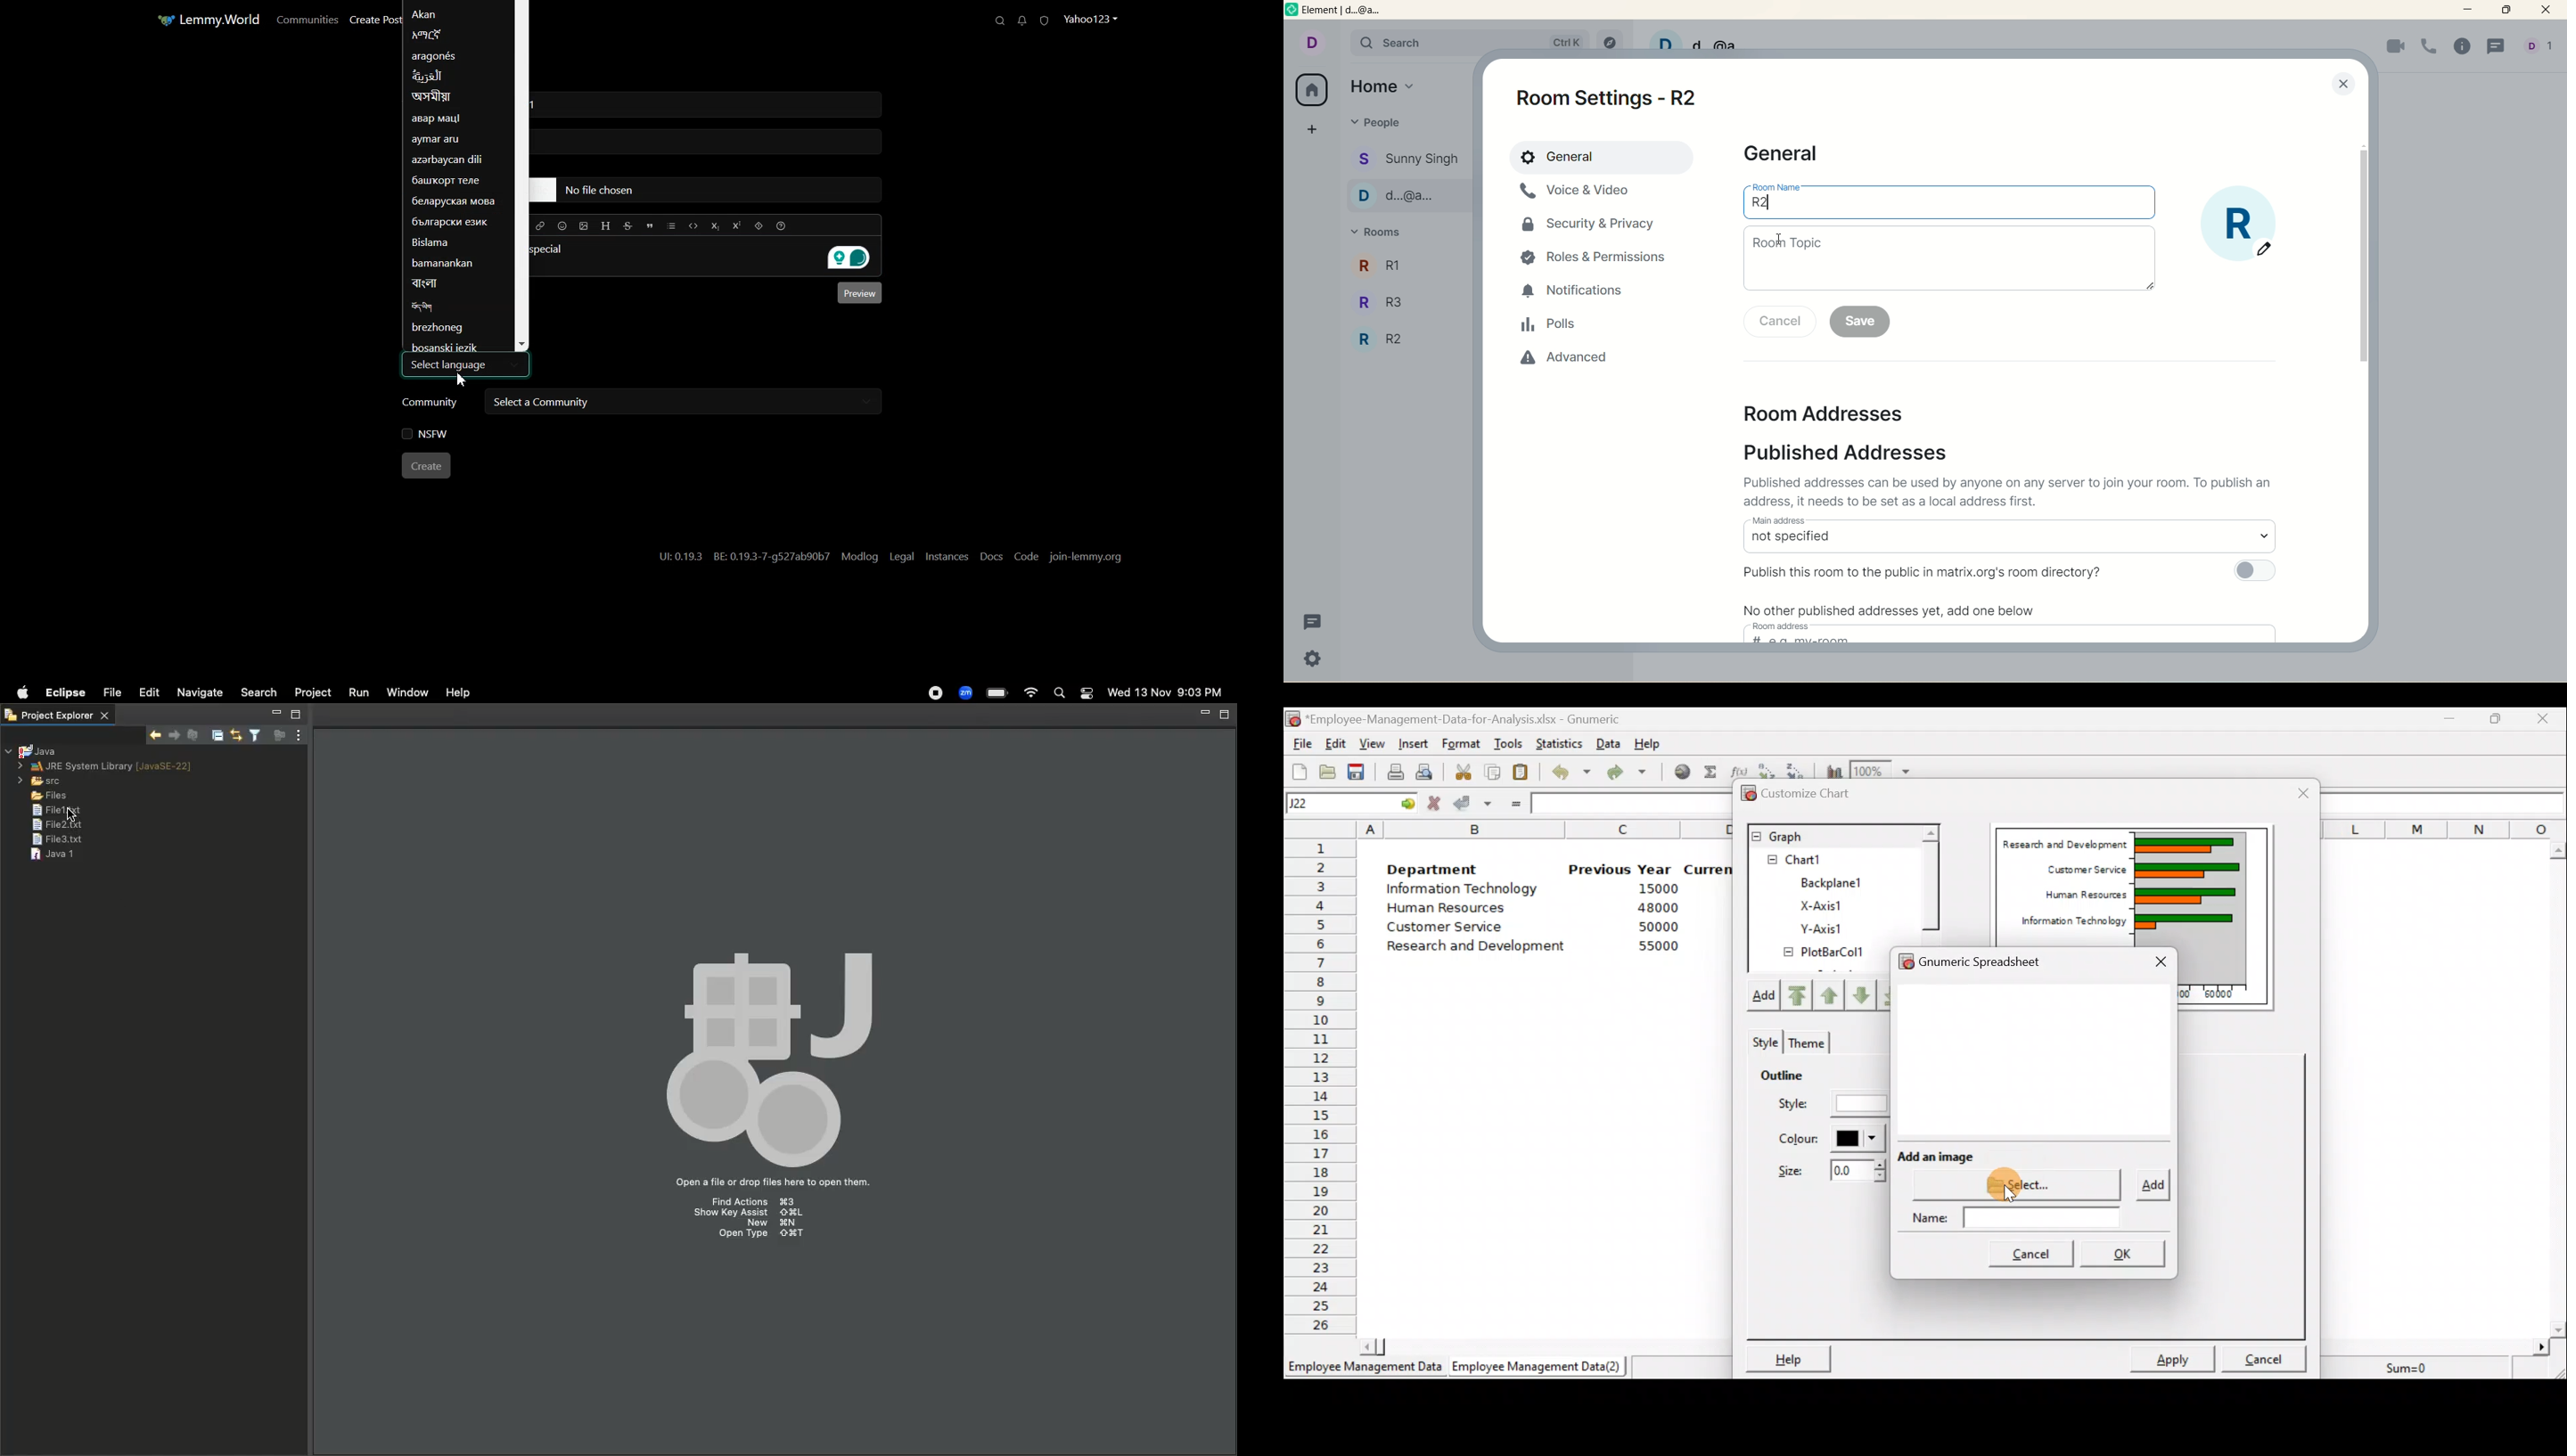  I want to click on roles and permissions, so click(1598, 259).